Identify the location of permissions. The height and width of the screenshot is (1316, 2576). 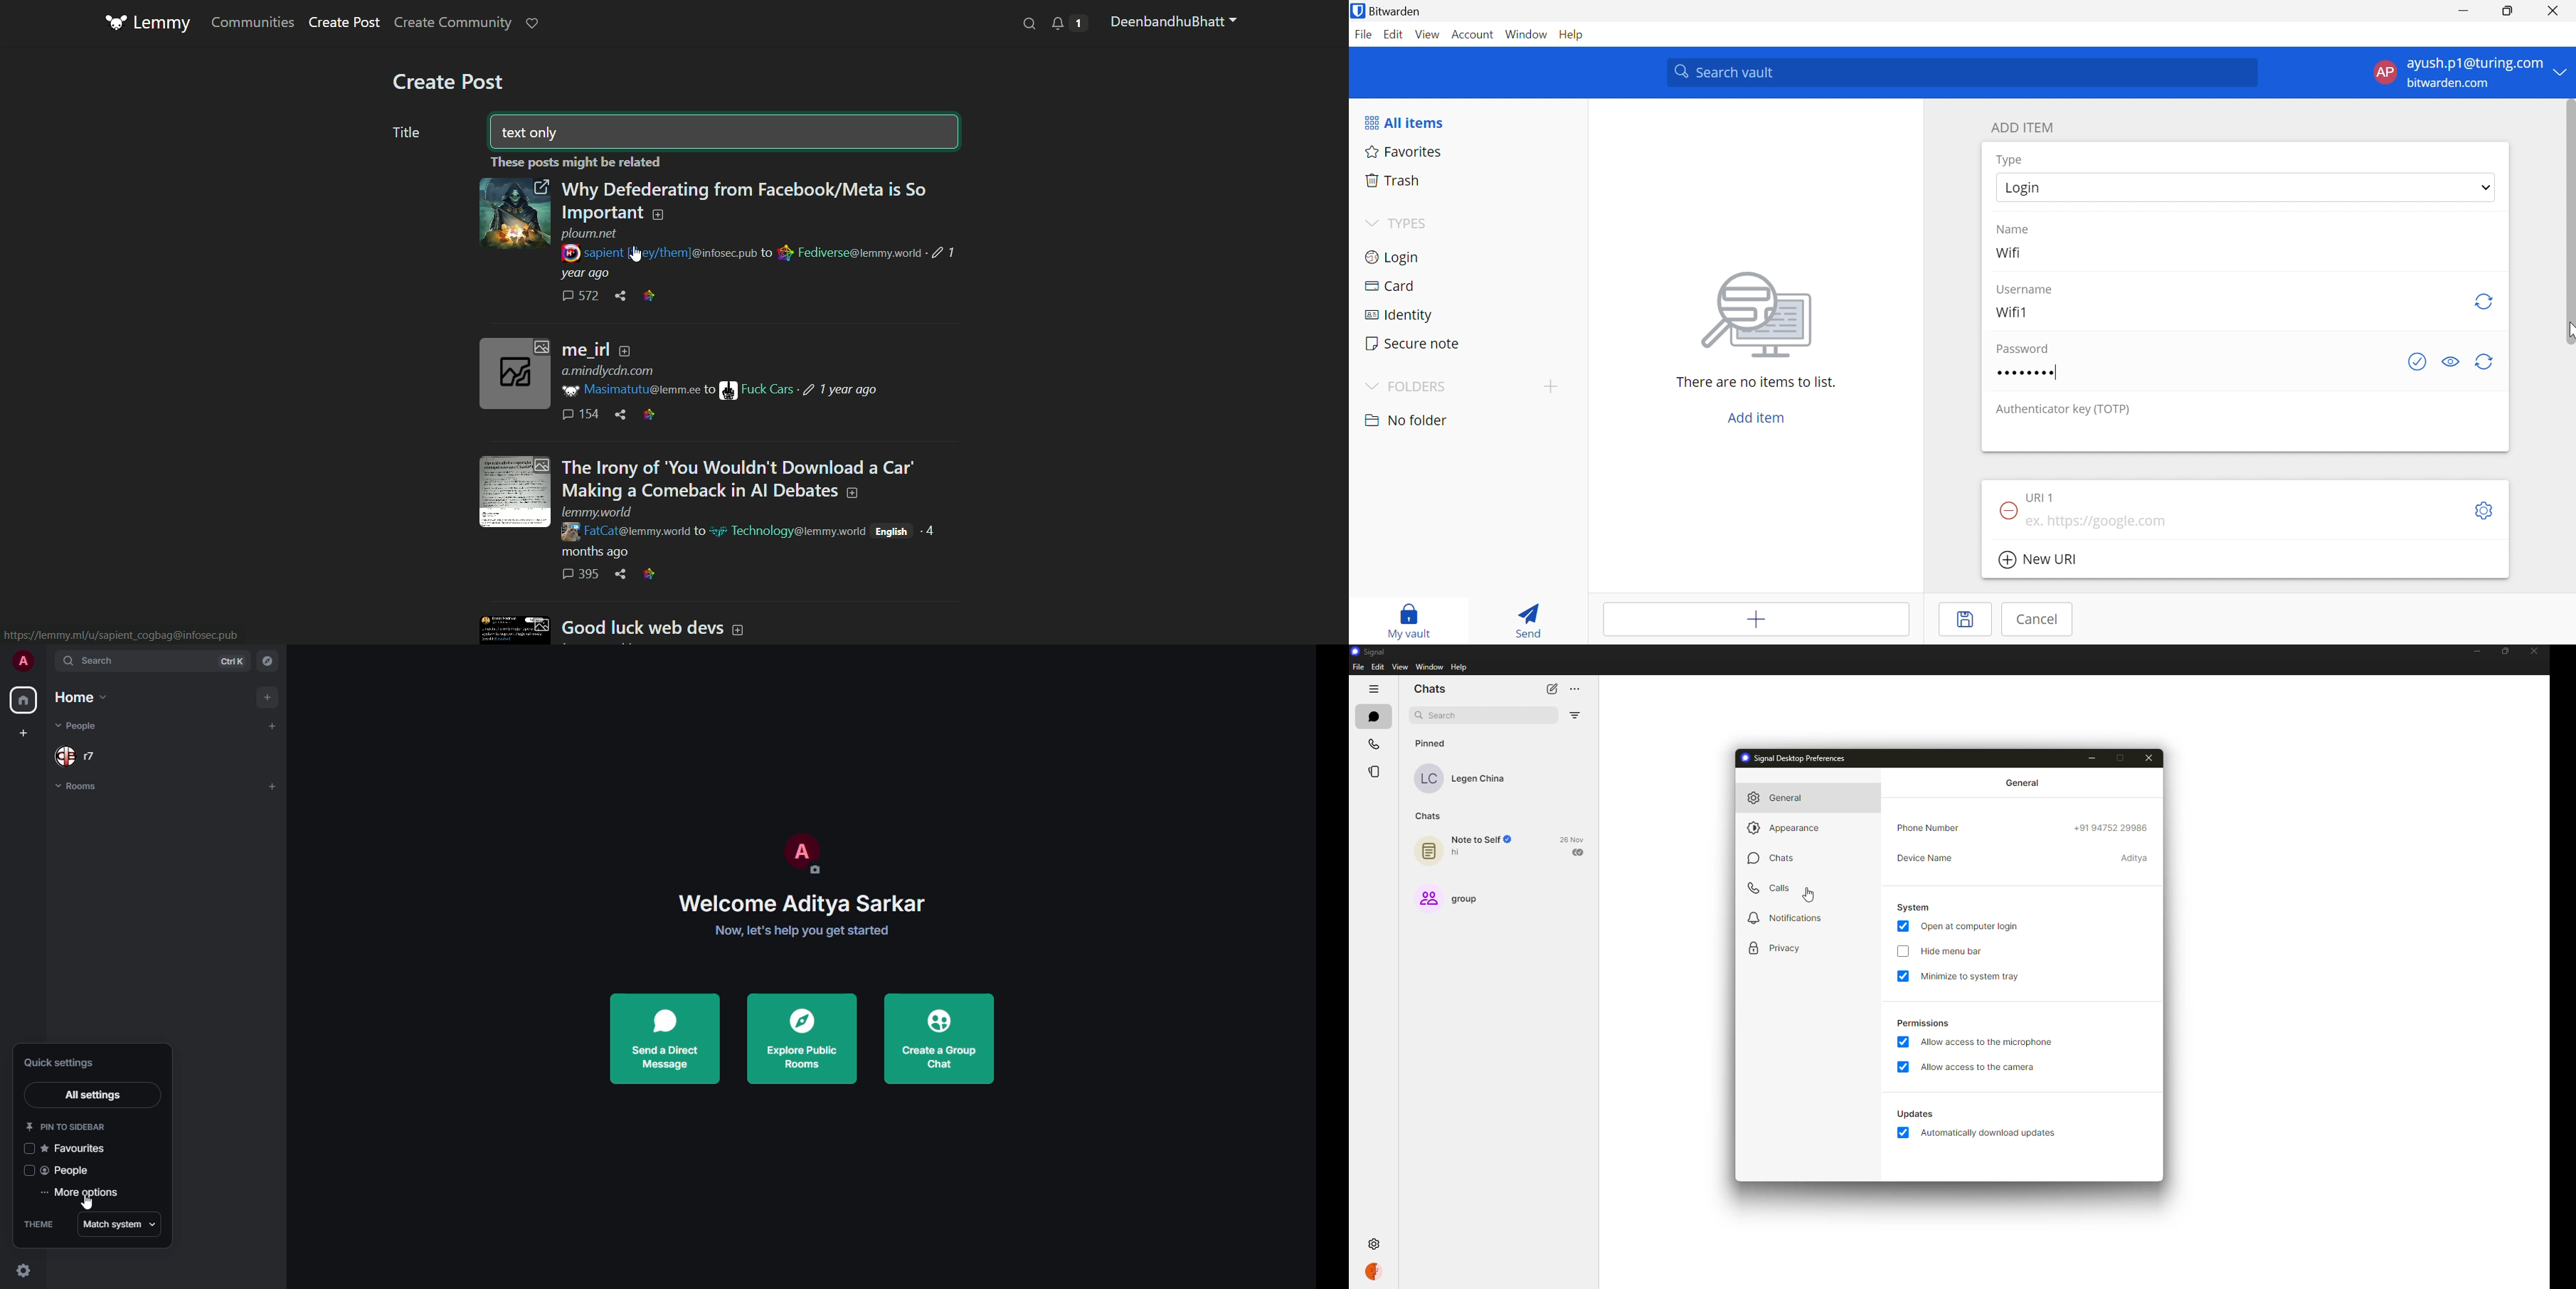
(1922, 1022).